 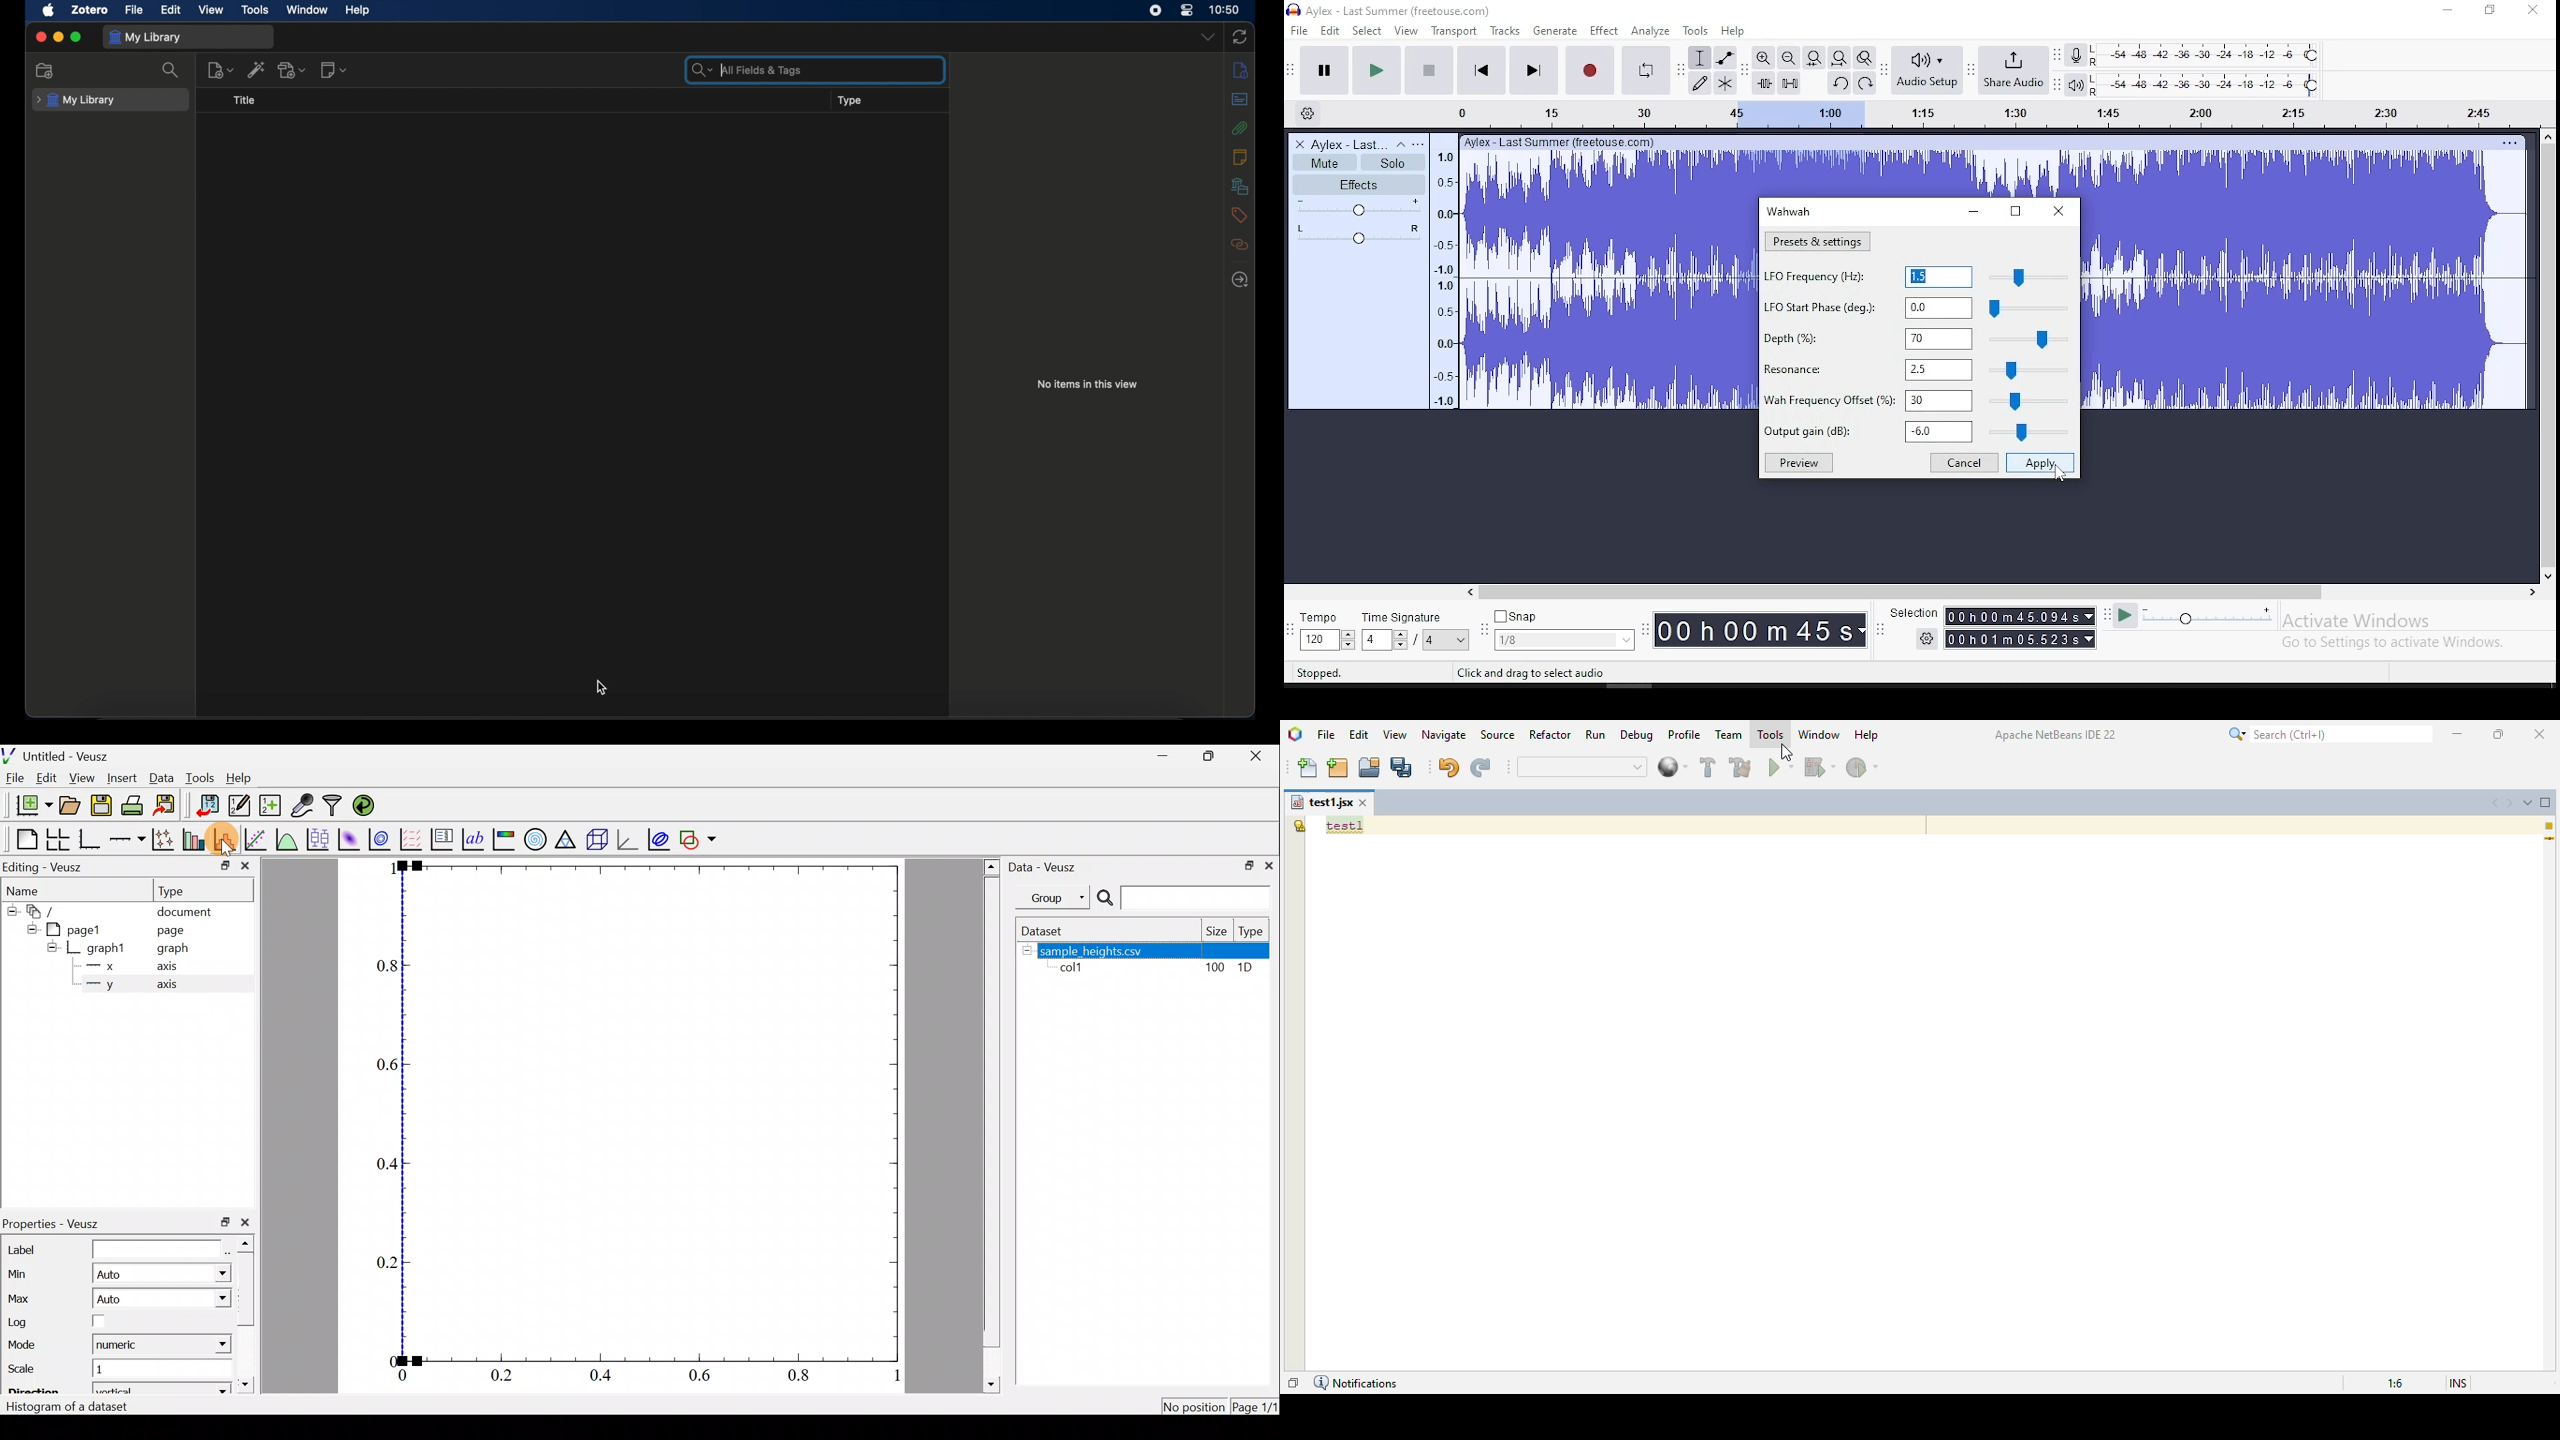 I want to click on analyze, so click(x=1652, y=31).